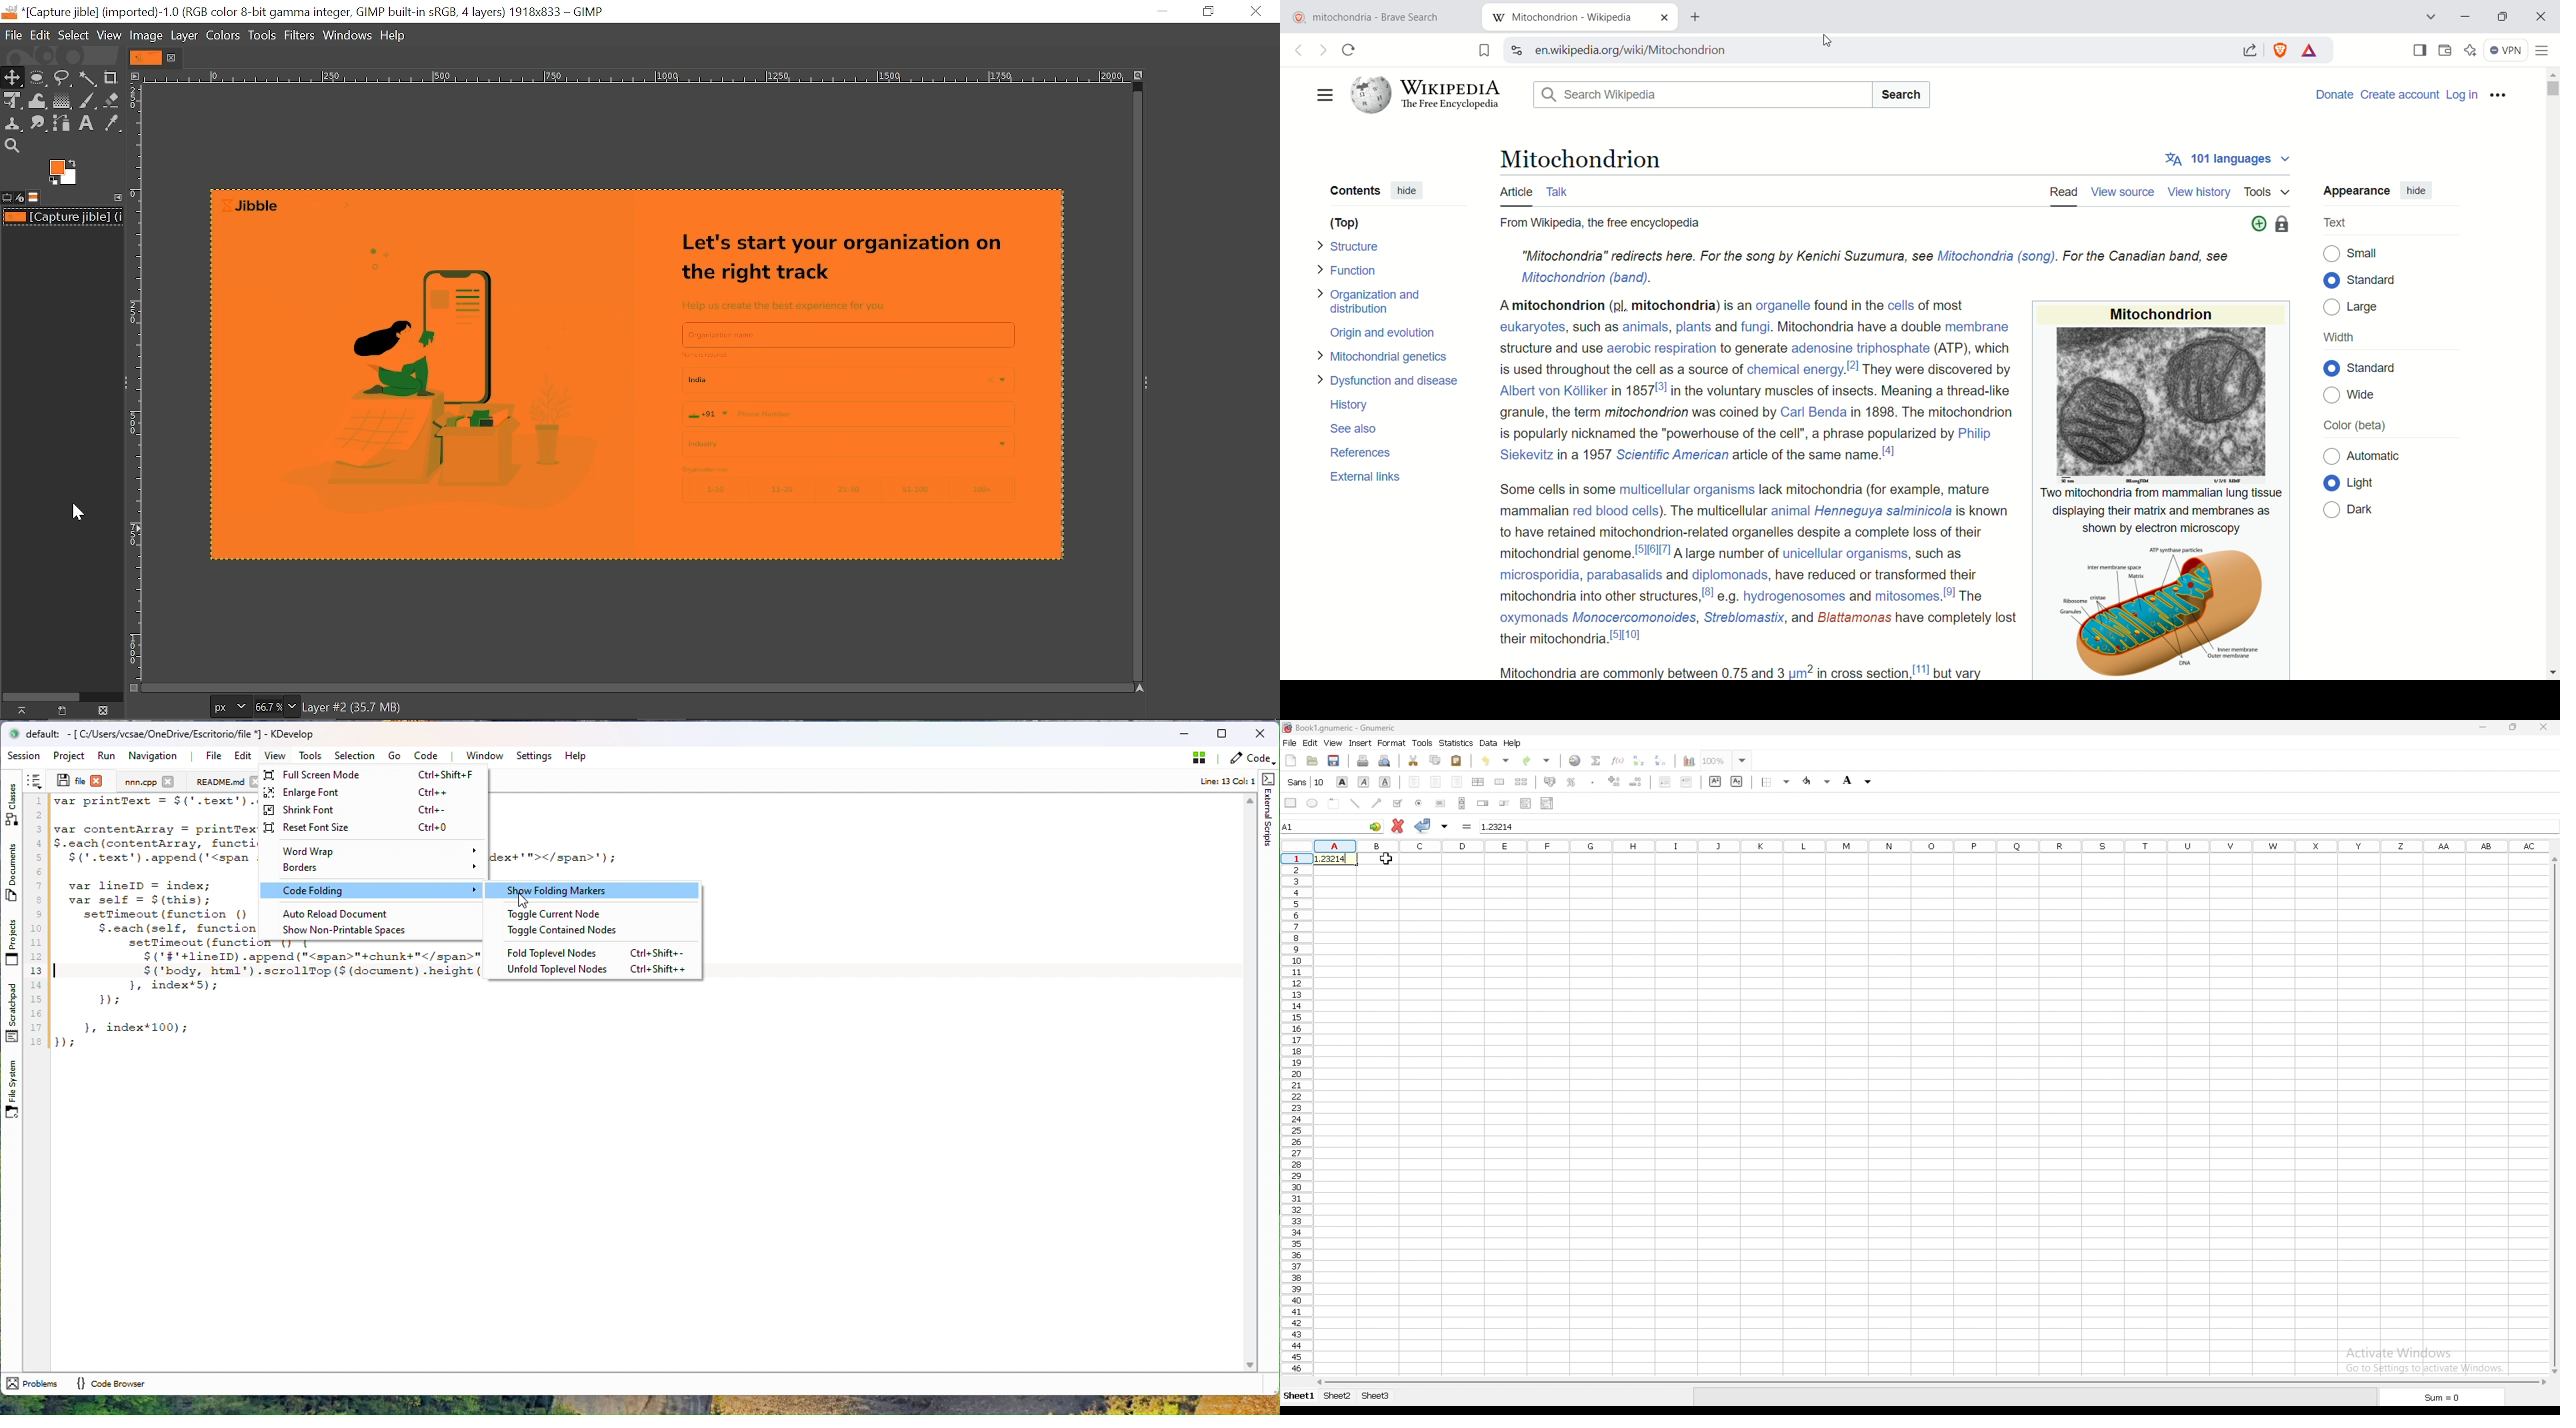 The image size is (2576, 1428). What do you see at coordinates (2515, 726) in the screenshot?
I see `resize` at bounding box center [2515, 726].